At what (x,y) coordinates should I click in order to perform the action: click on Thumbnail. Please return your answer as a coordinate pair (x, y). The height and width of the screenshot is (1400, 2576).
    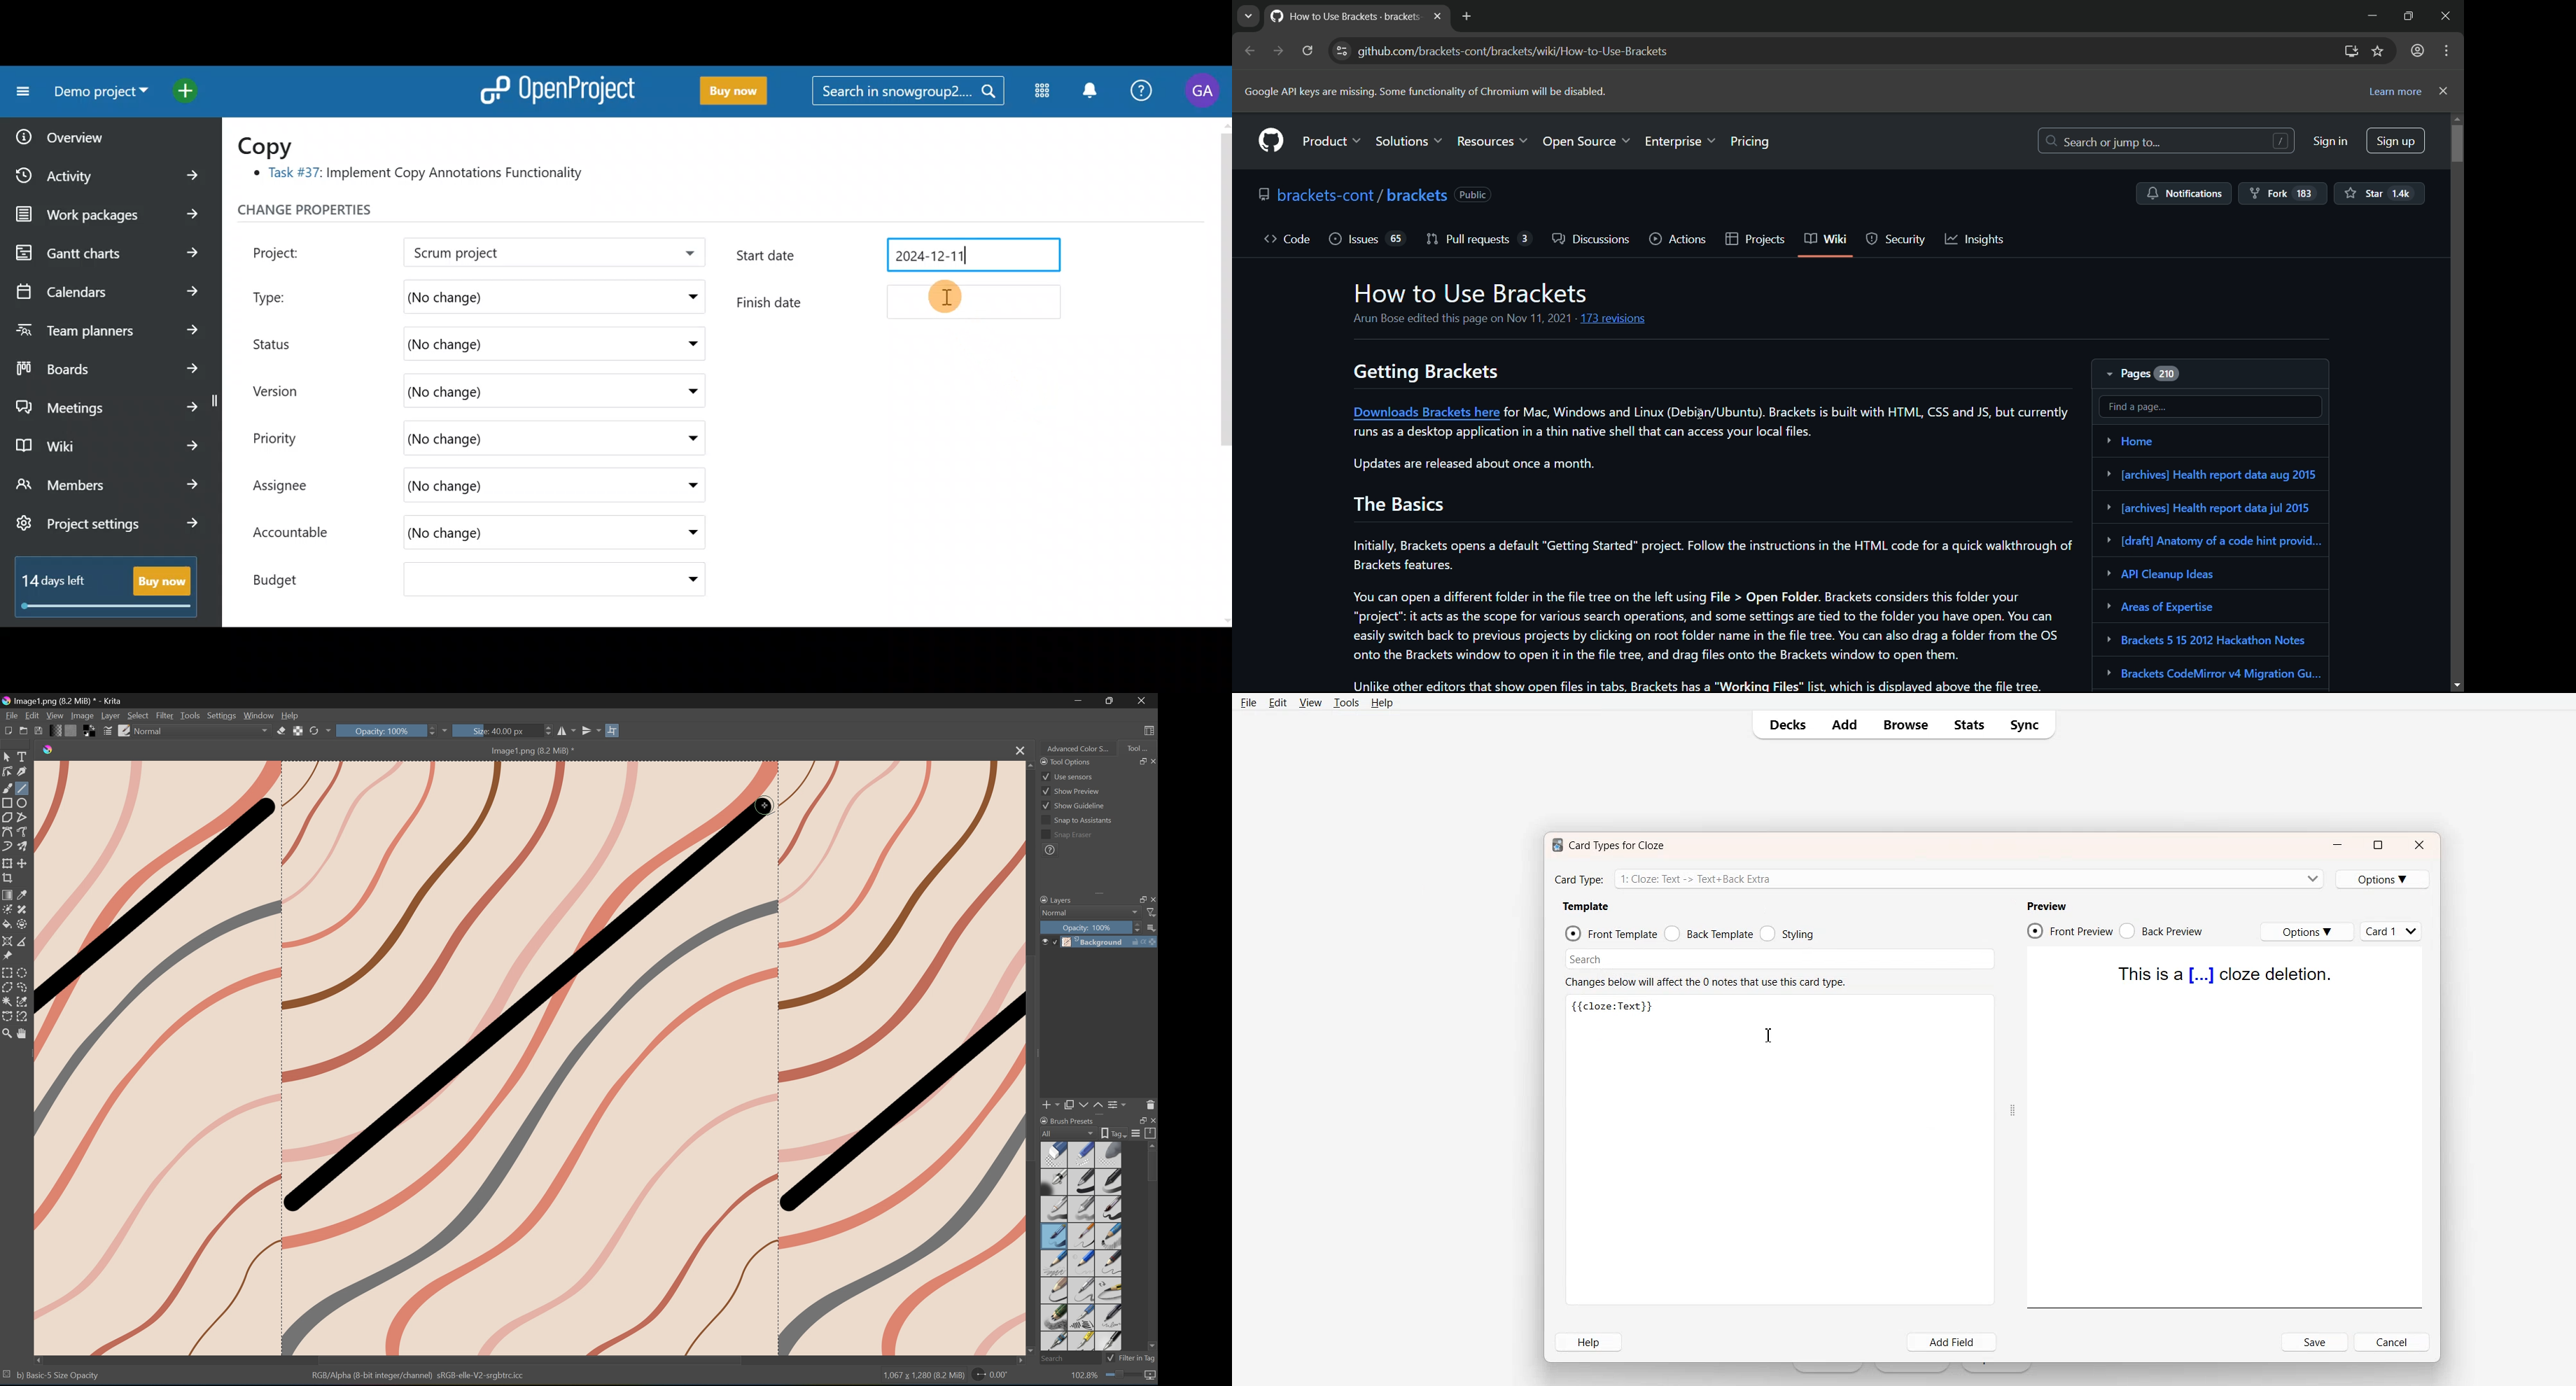
    Looking at the image, I should click on (1151, 927).